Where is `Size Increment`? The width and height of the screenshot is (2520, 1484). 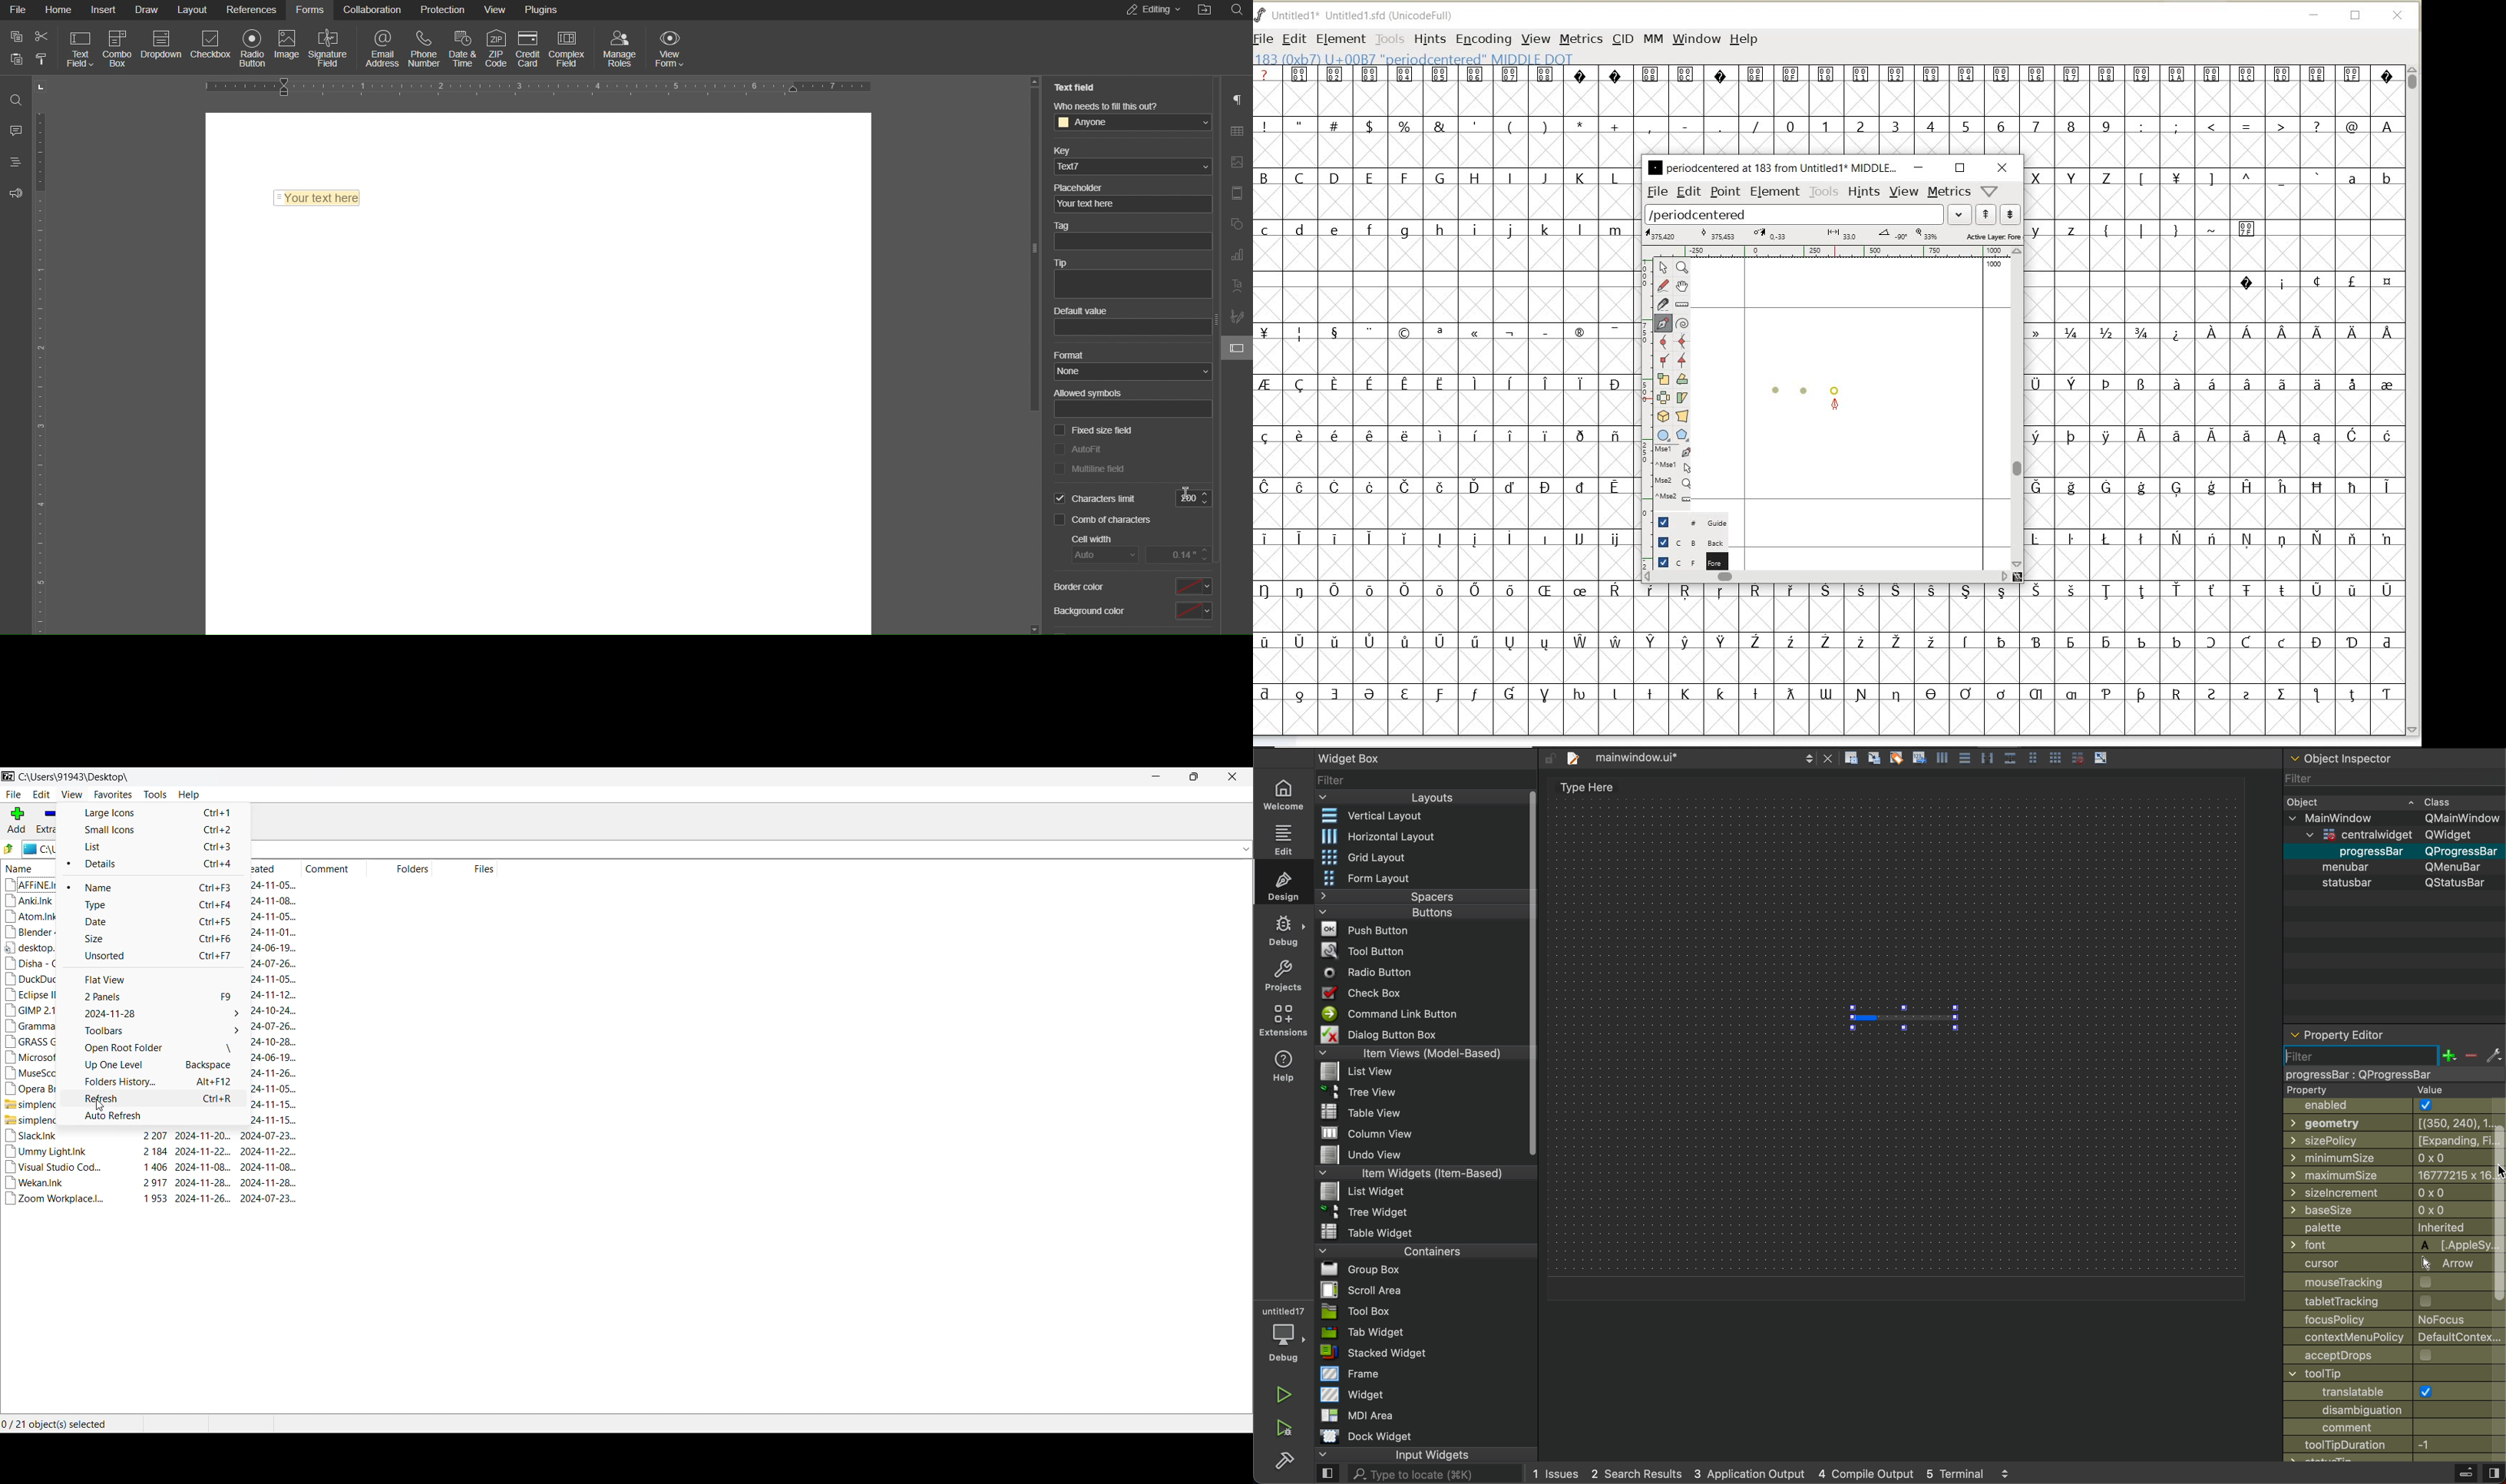 Size Increment is located at coordinates (2379, 1192).